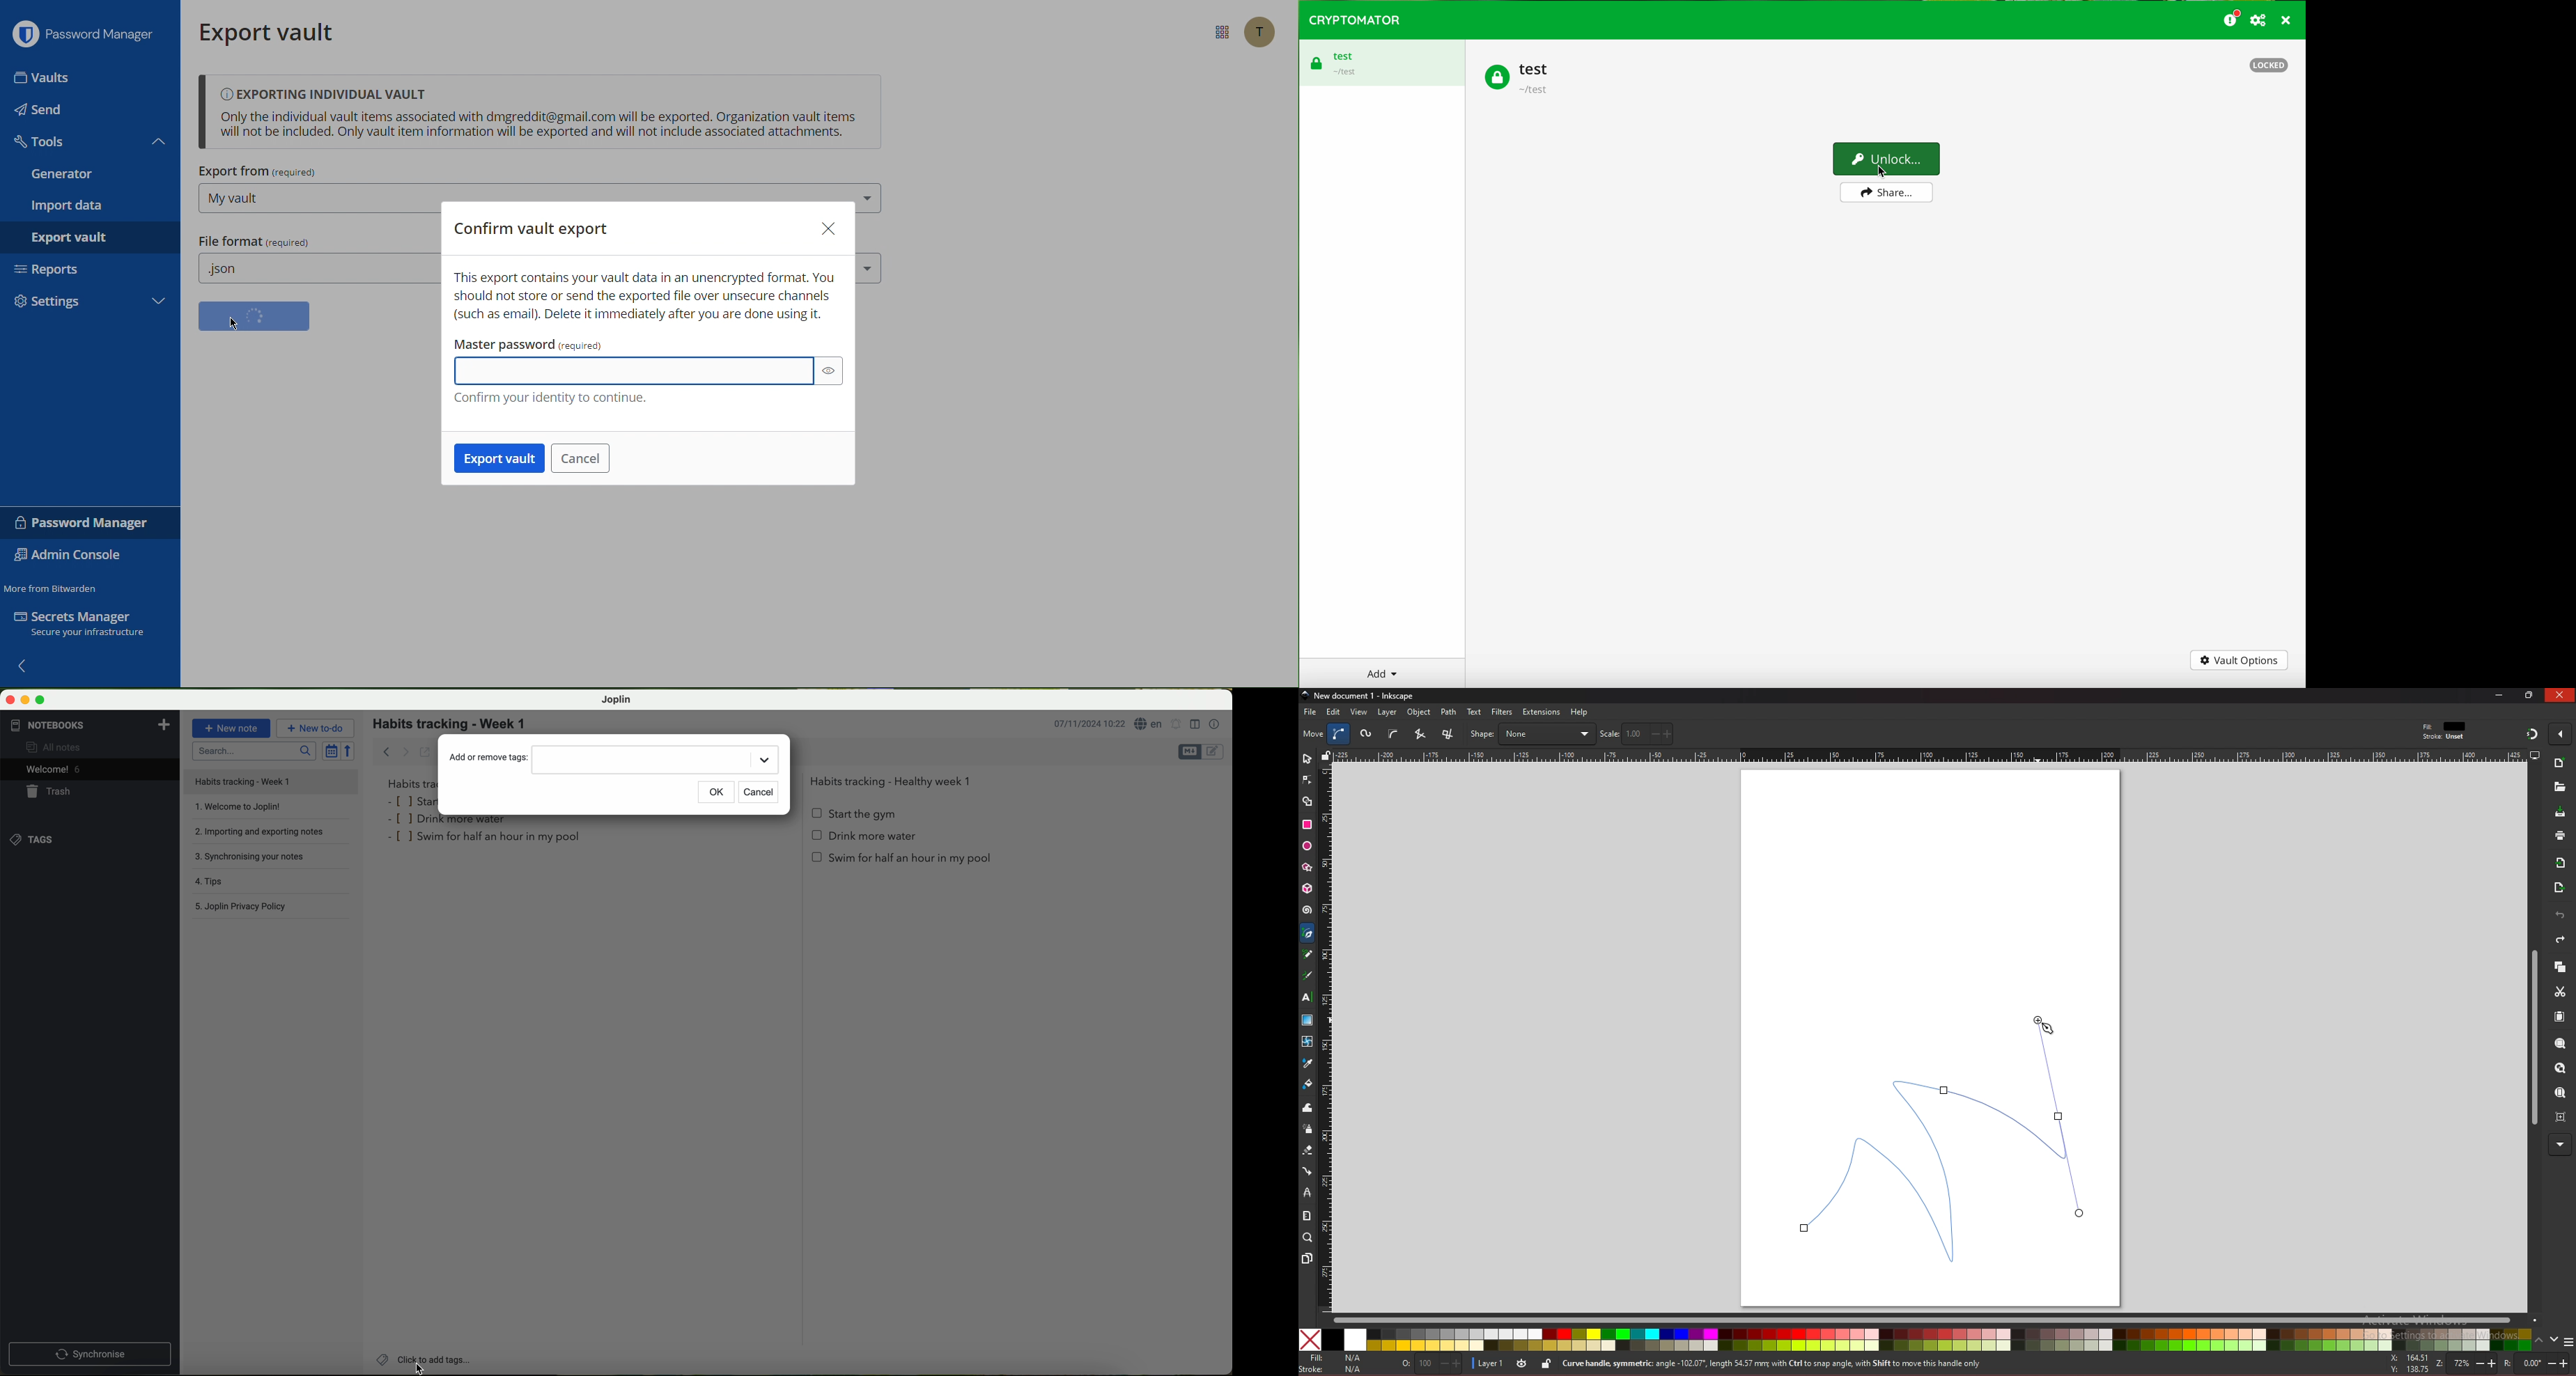 The height and width of the screenshot is (1400, 2576). Describe the element at coordinates (41, 699) in the screenshot. I see `maximize` at that location.